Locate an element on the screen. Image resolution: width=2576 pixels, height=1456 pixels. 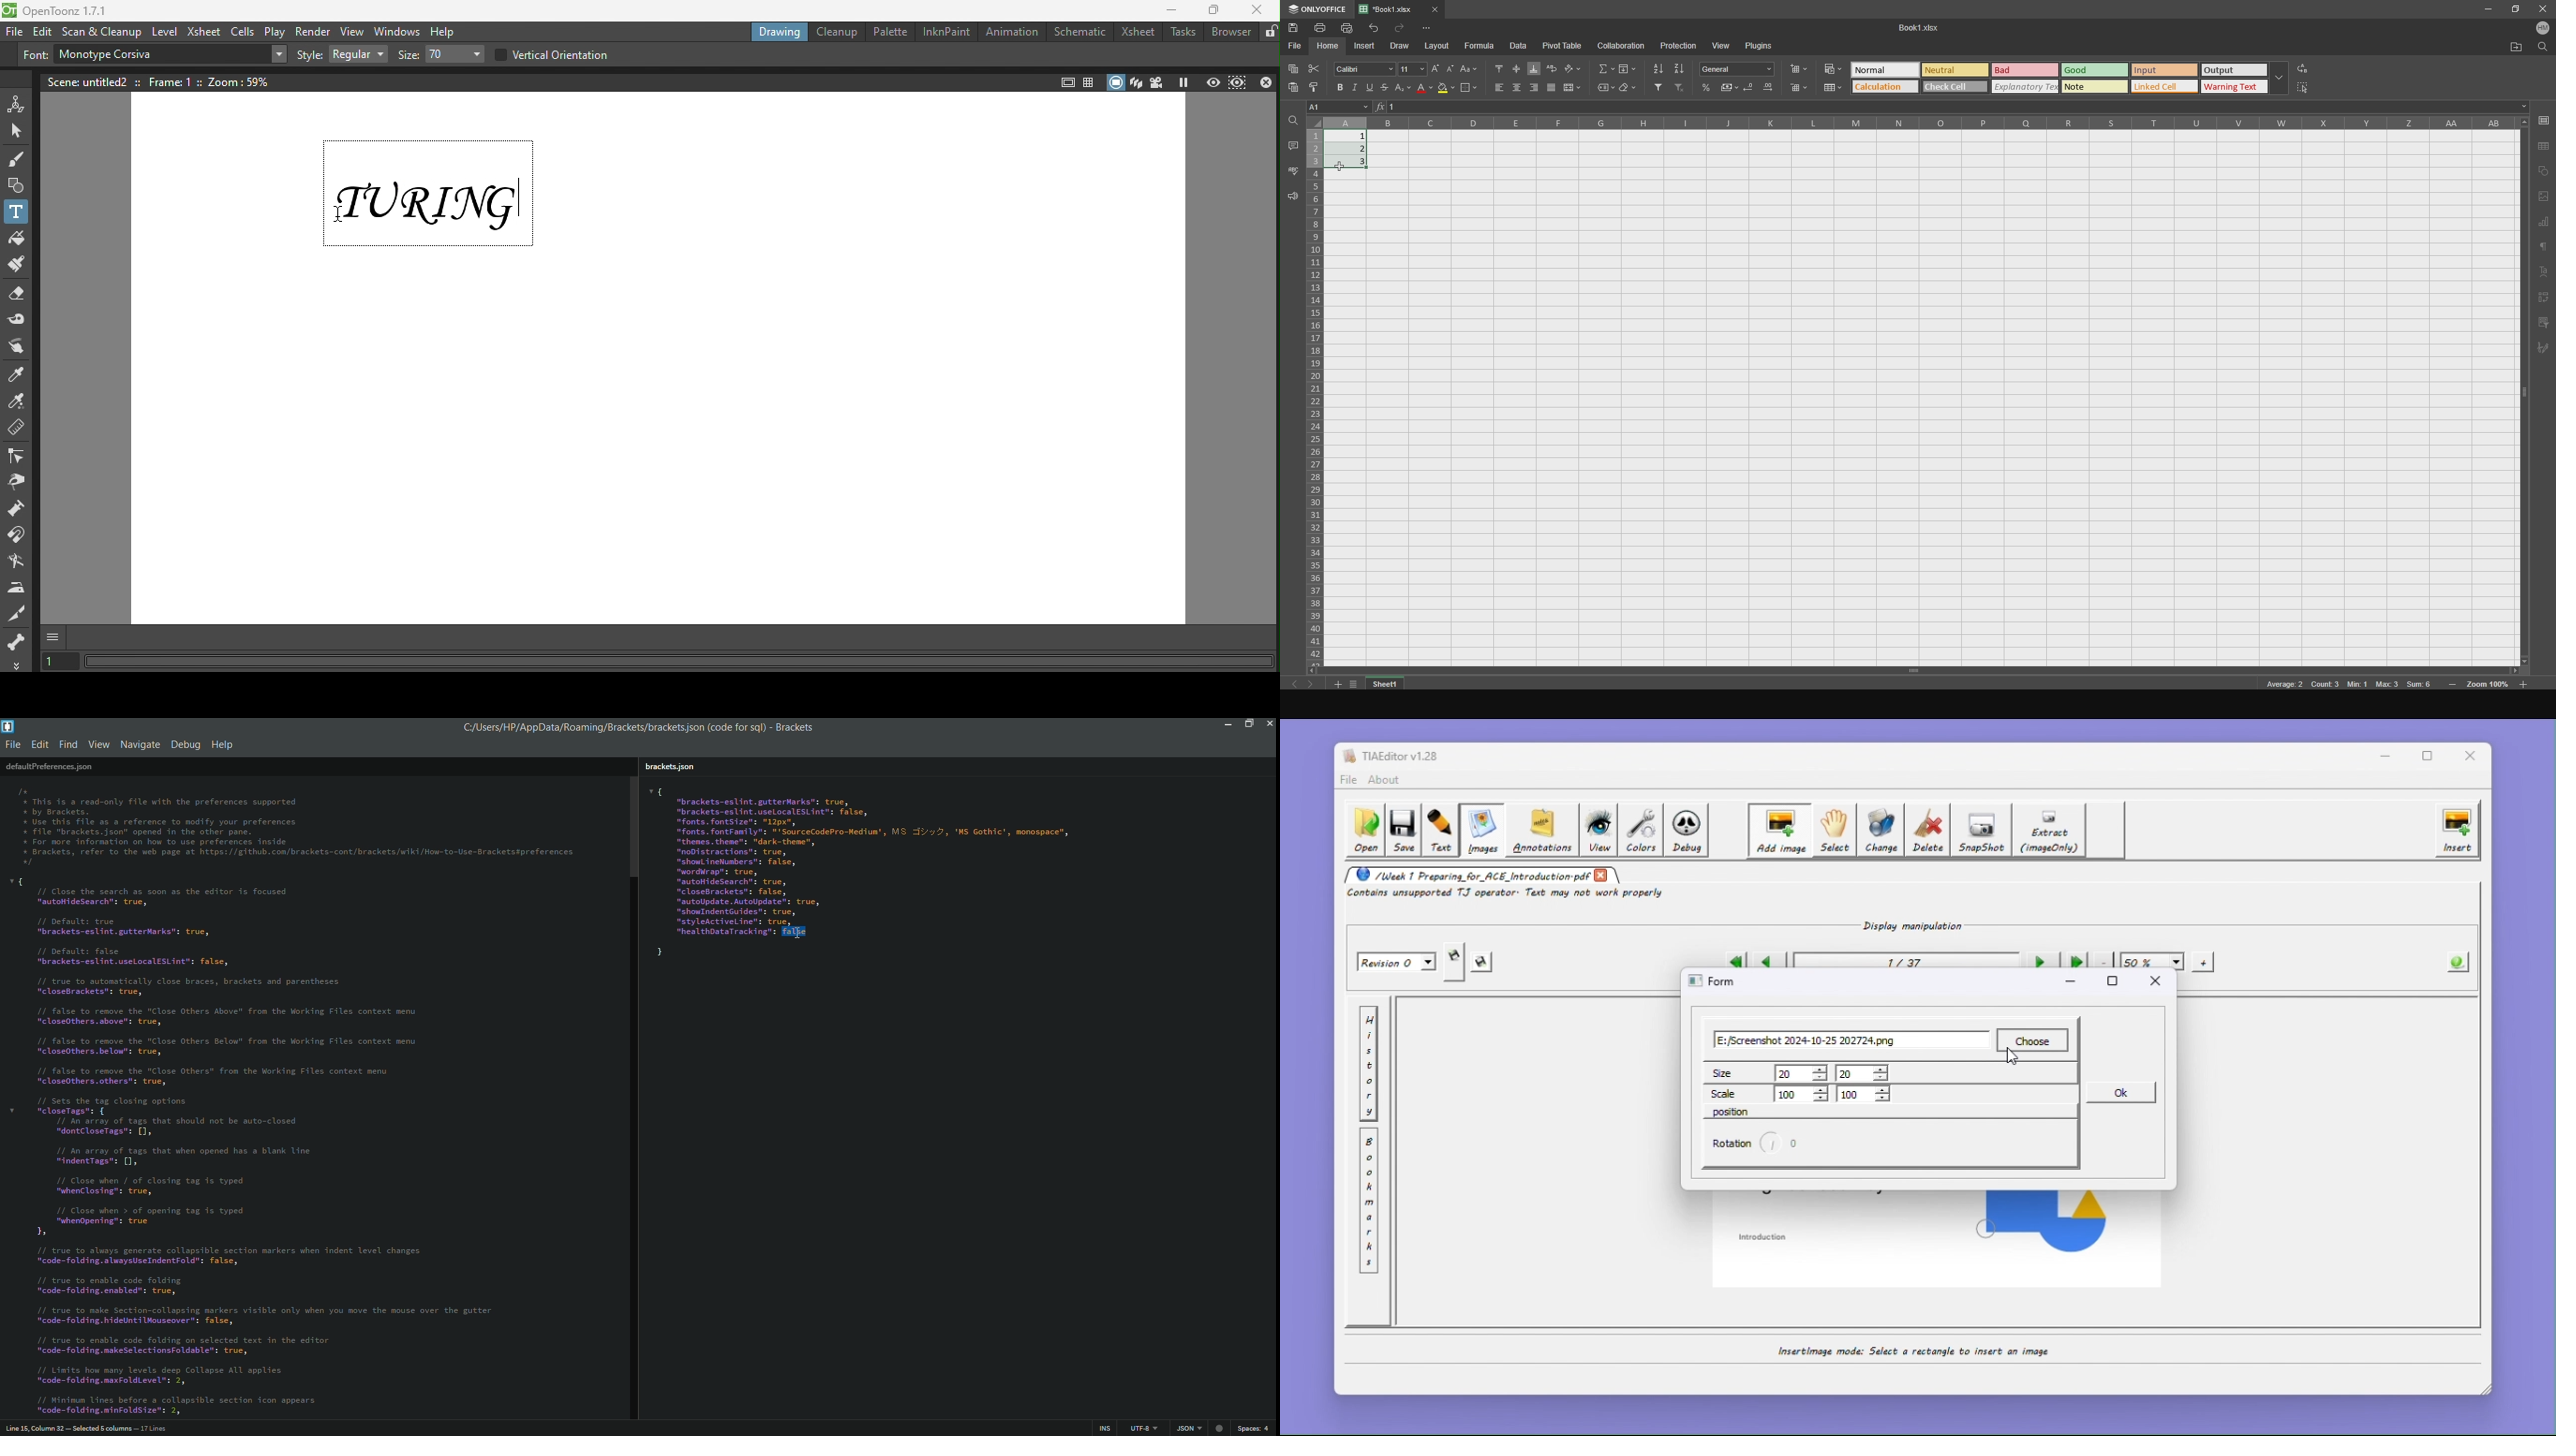
Paint Brush tool is located at coordinates (20, 265).